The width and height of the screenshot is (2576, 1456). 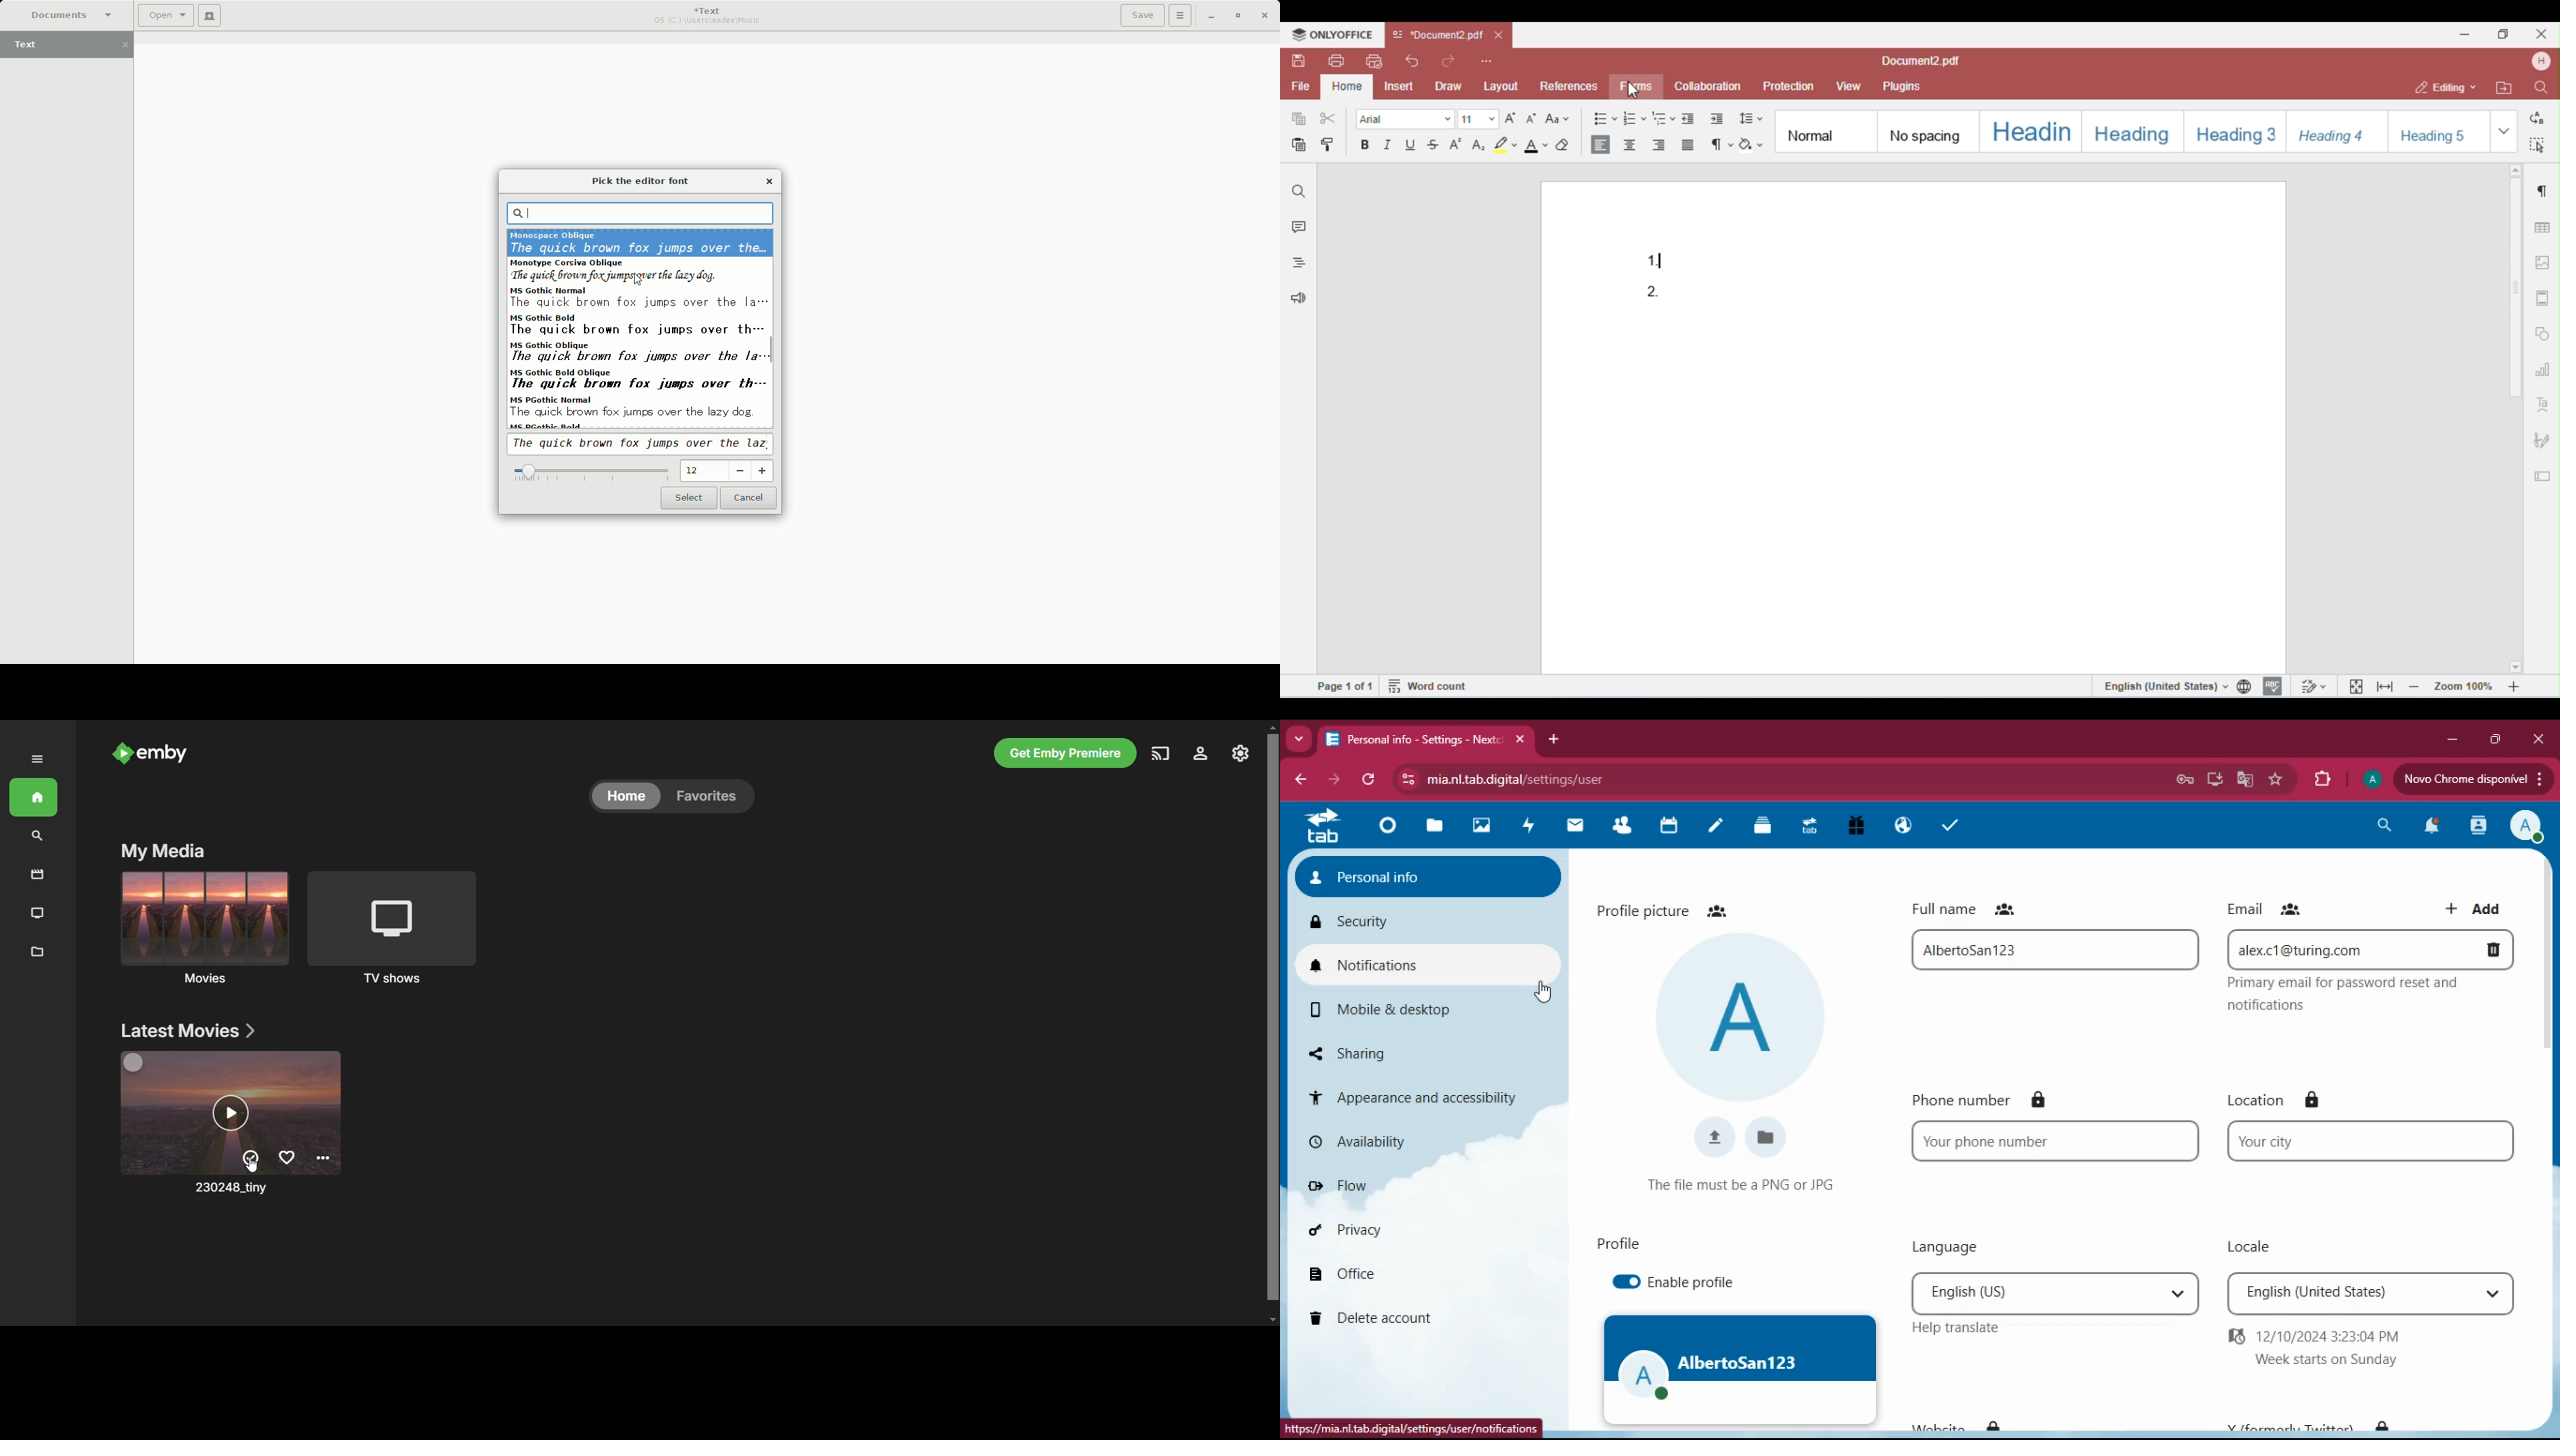 I want to click on close, so click(x=2539, y=740).